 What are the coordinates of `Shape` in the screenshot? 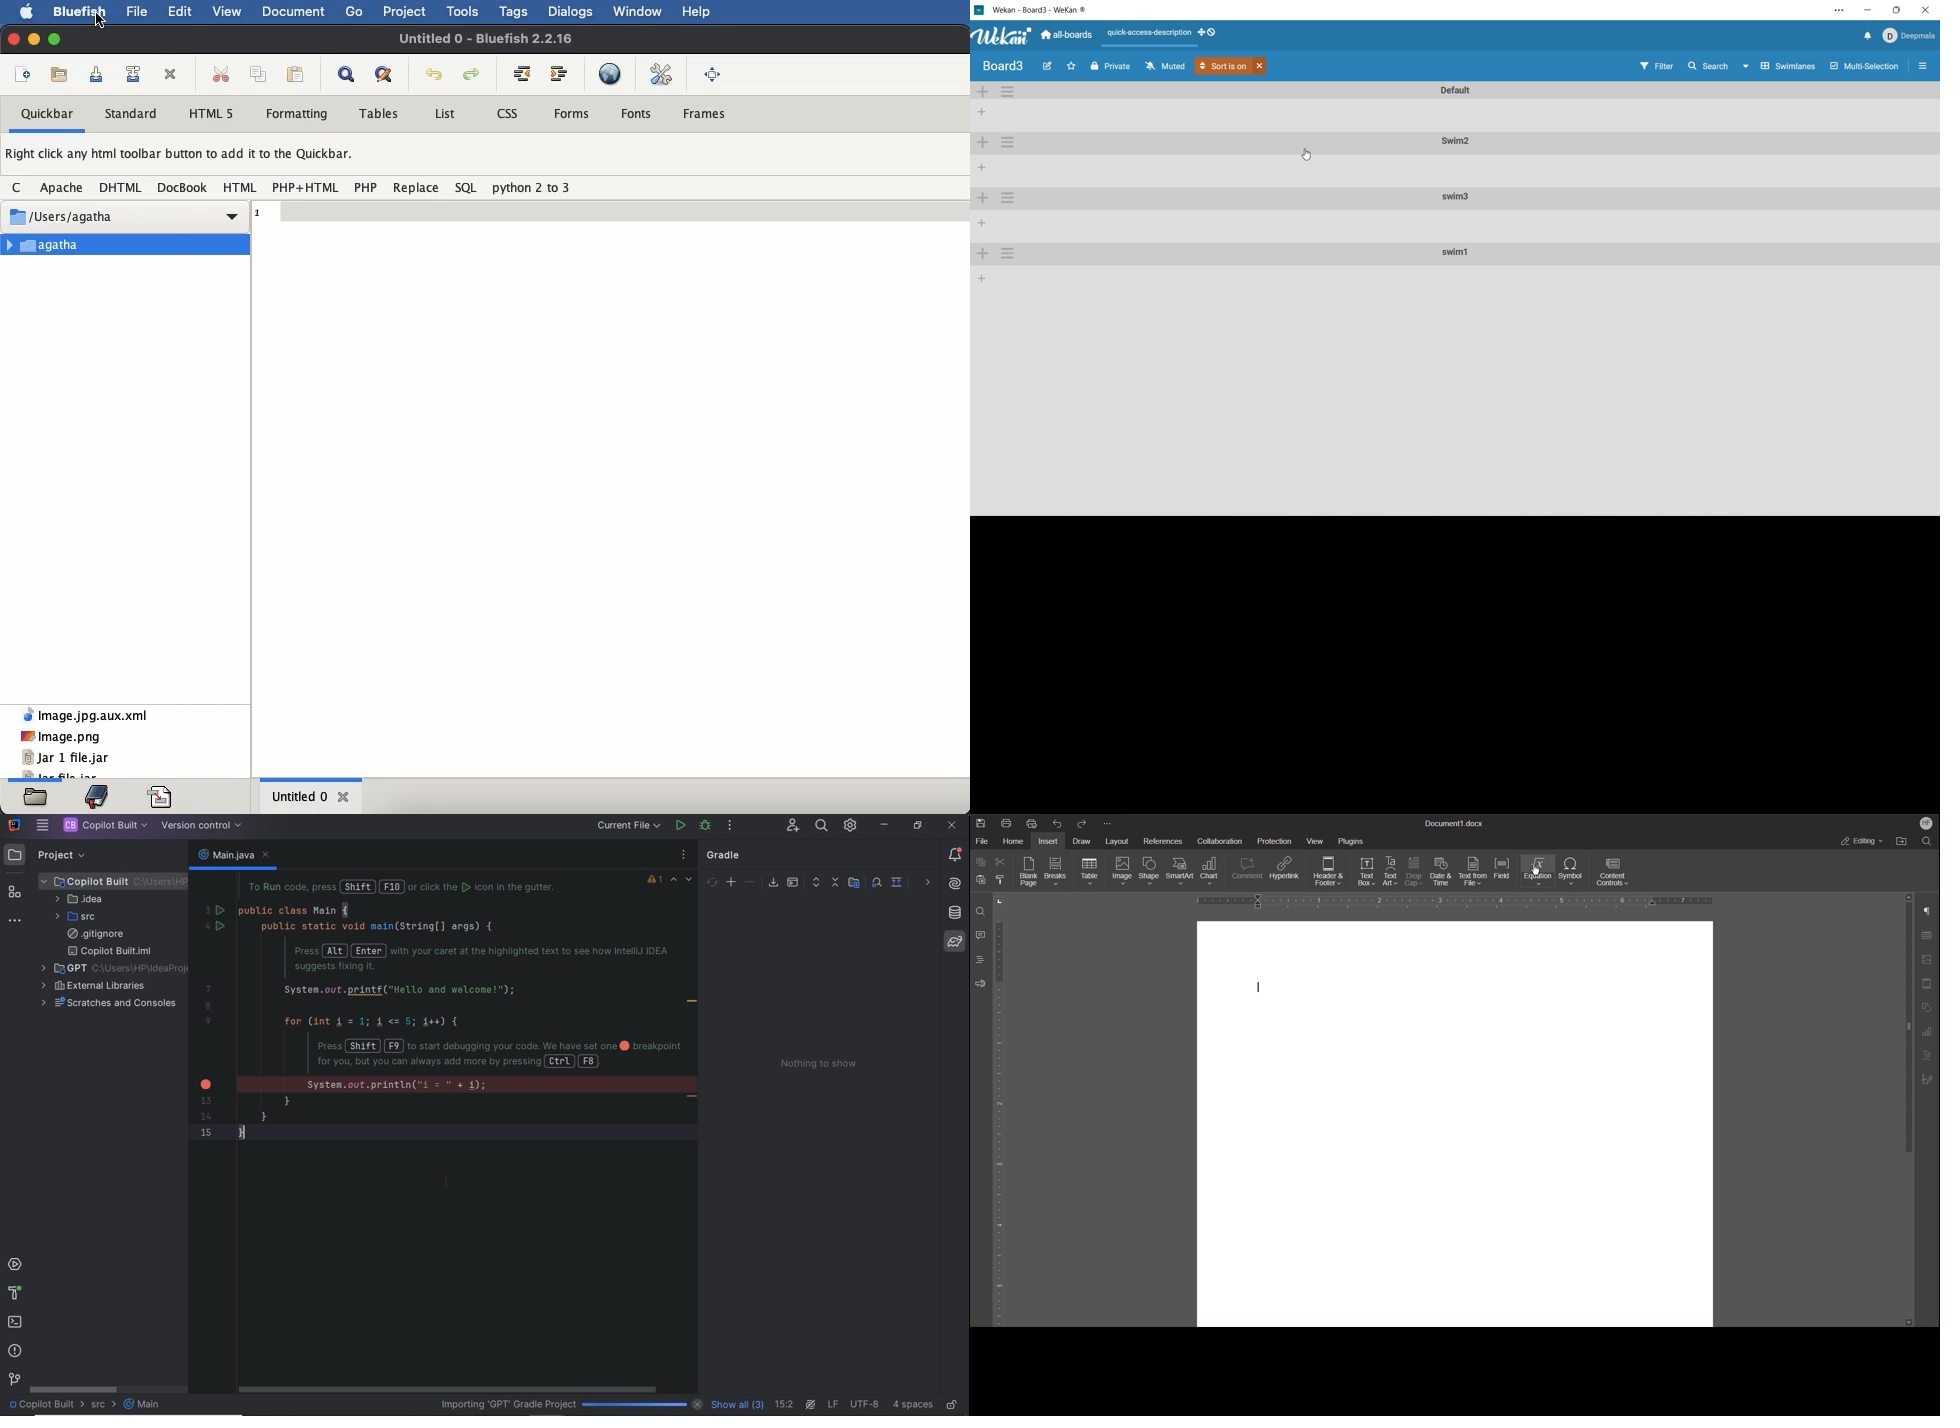 It's located at (1149, 872).